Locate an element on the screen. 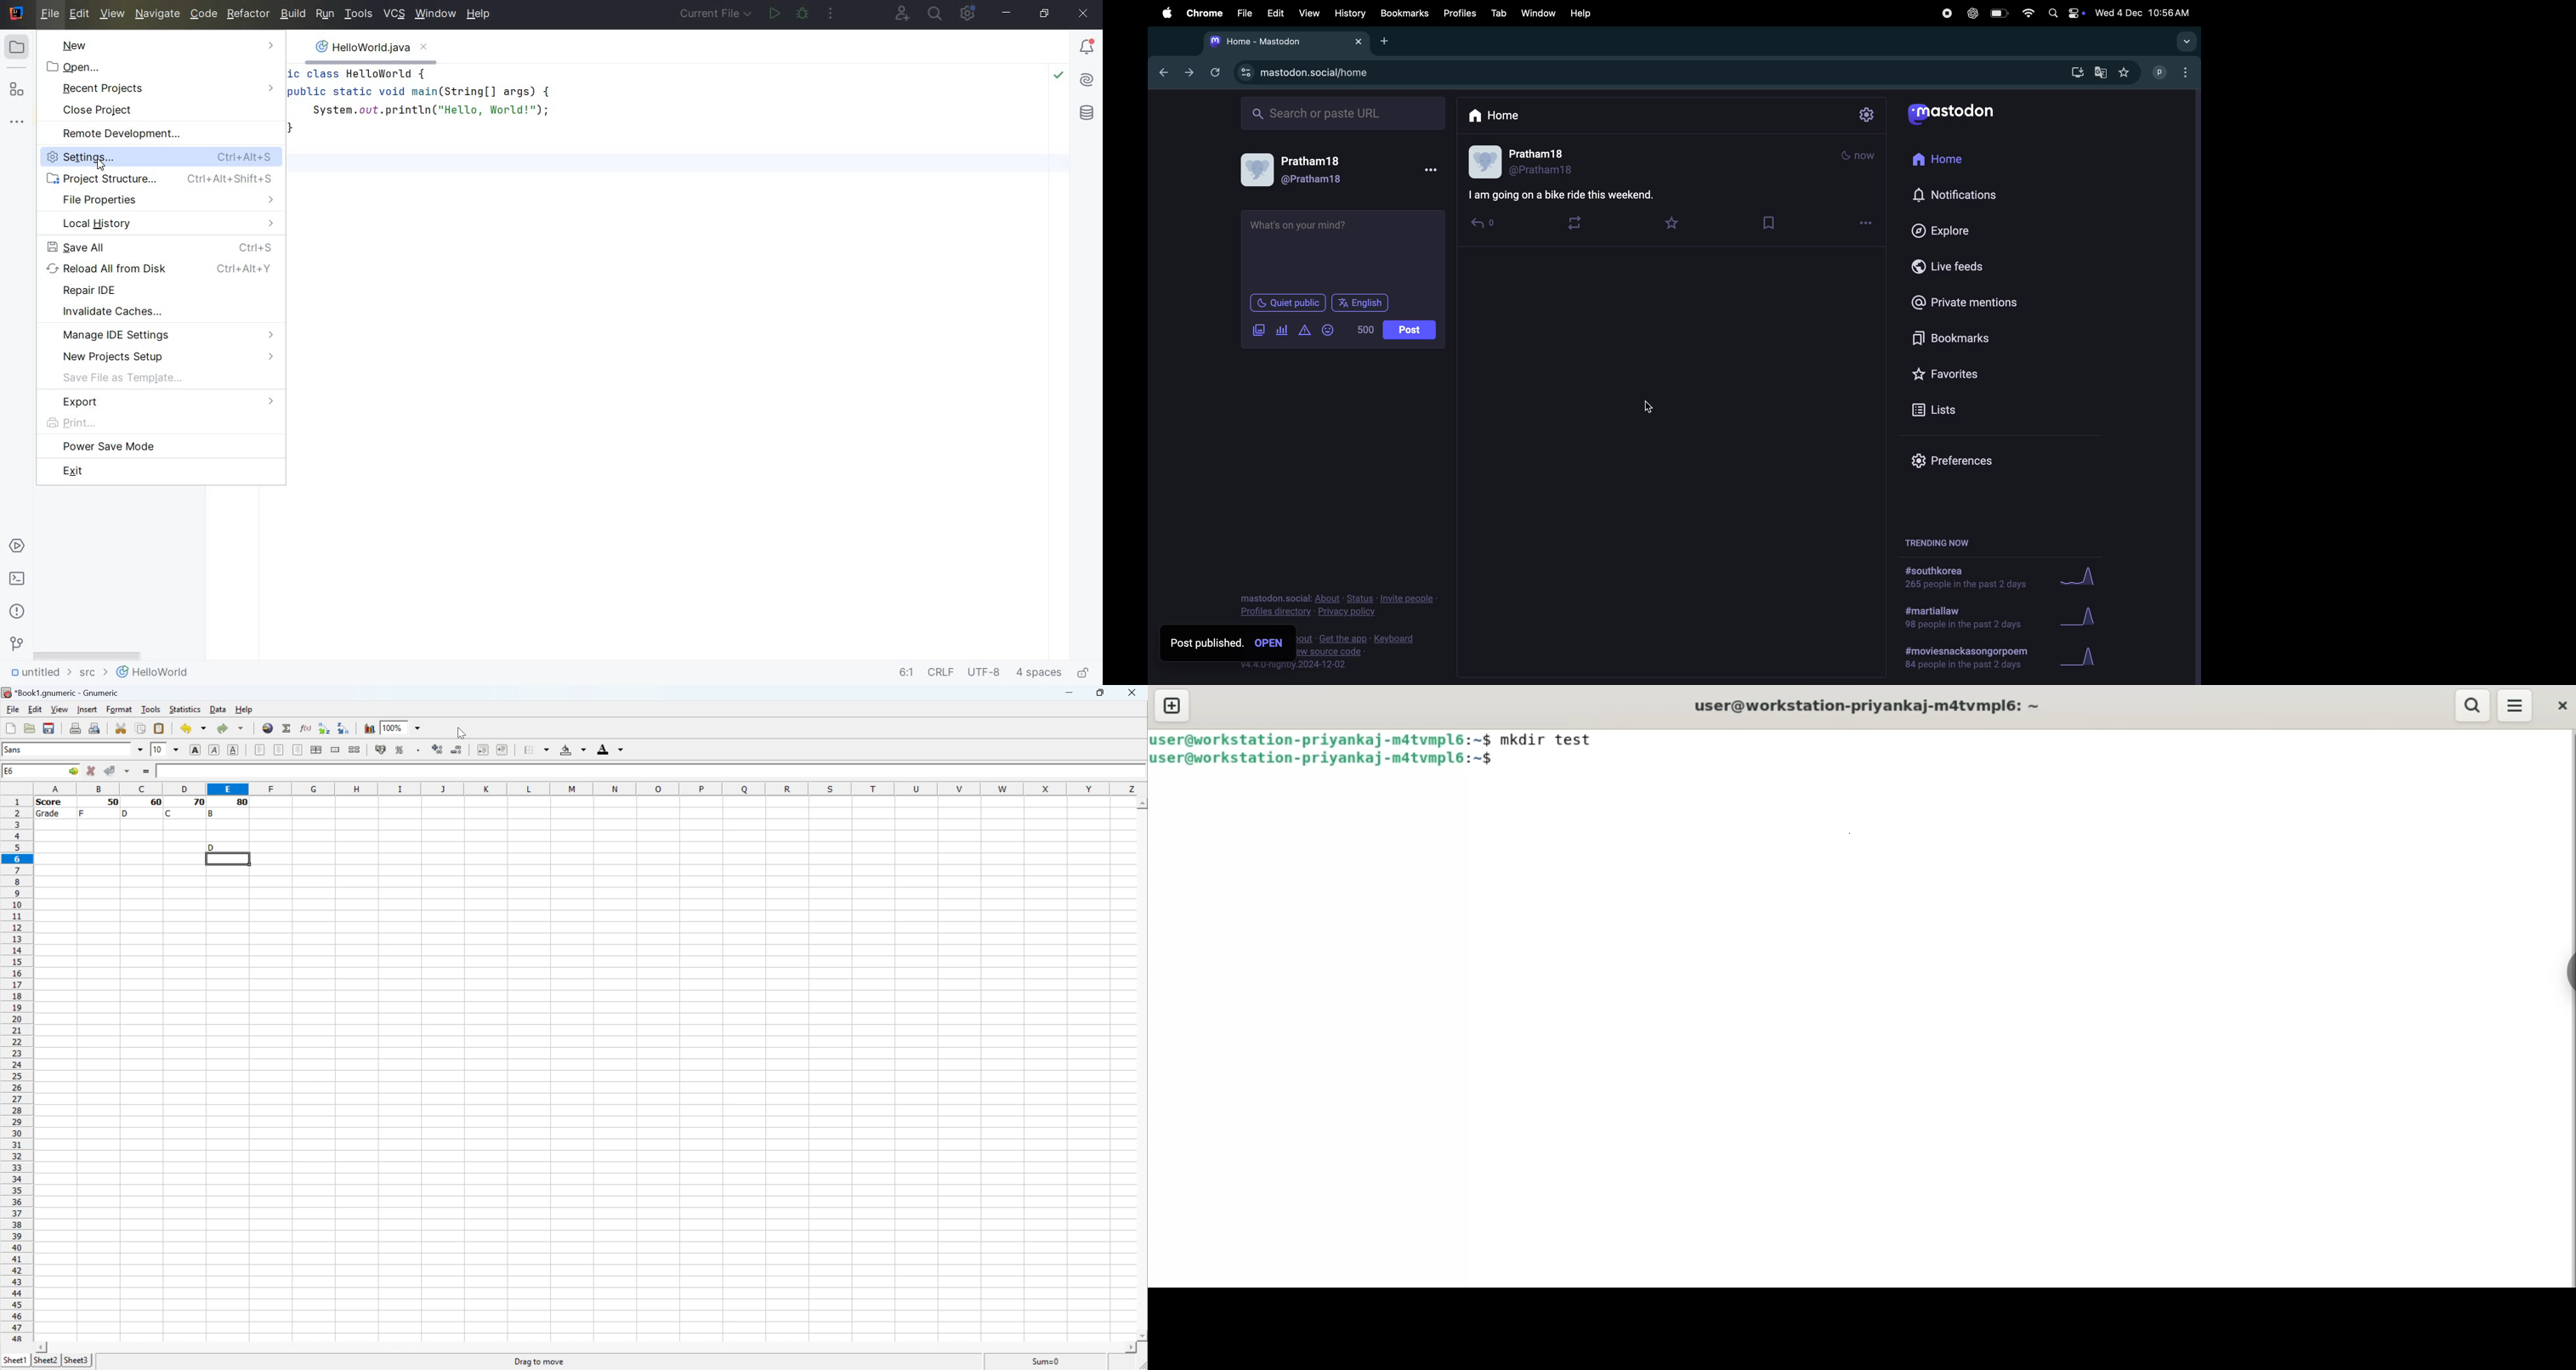 This screenshot has width=2576, height=1372. options is located at coordinates (1868, 222).